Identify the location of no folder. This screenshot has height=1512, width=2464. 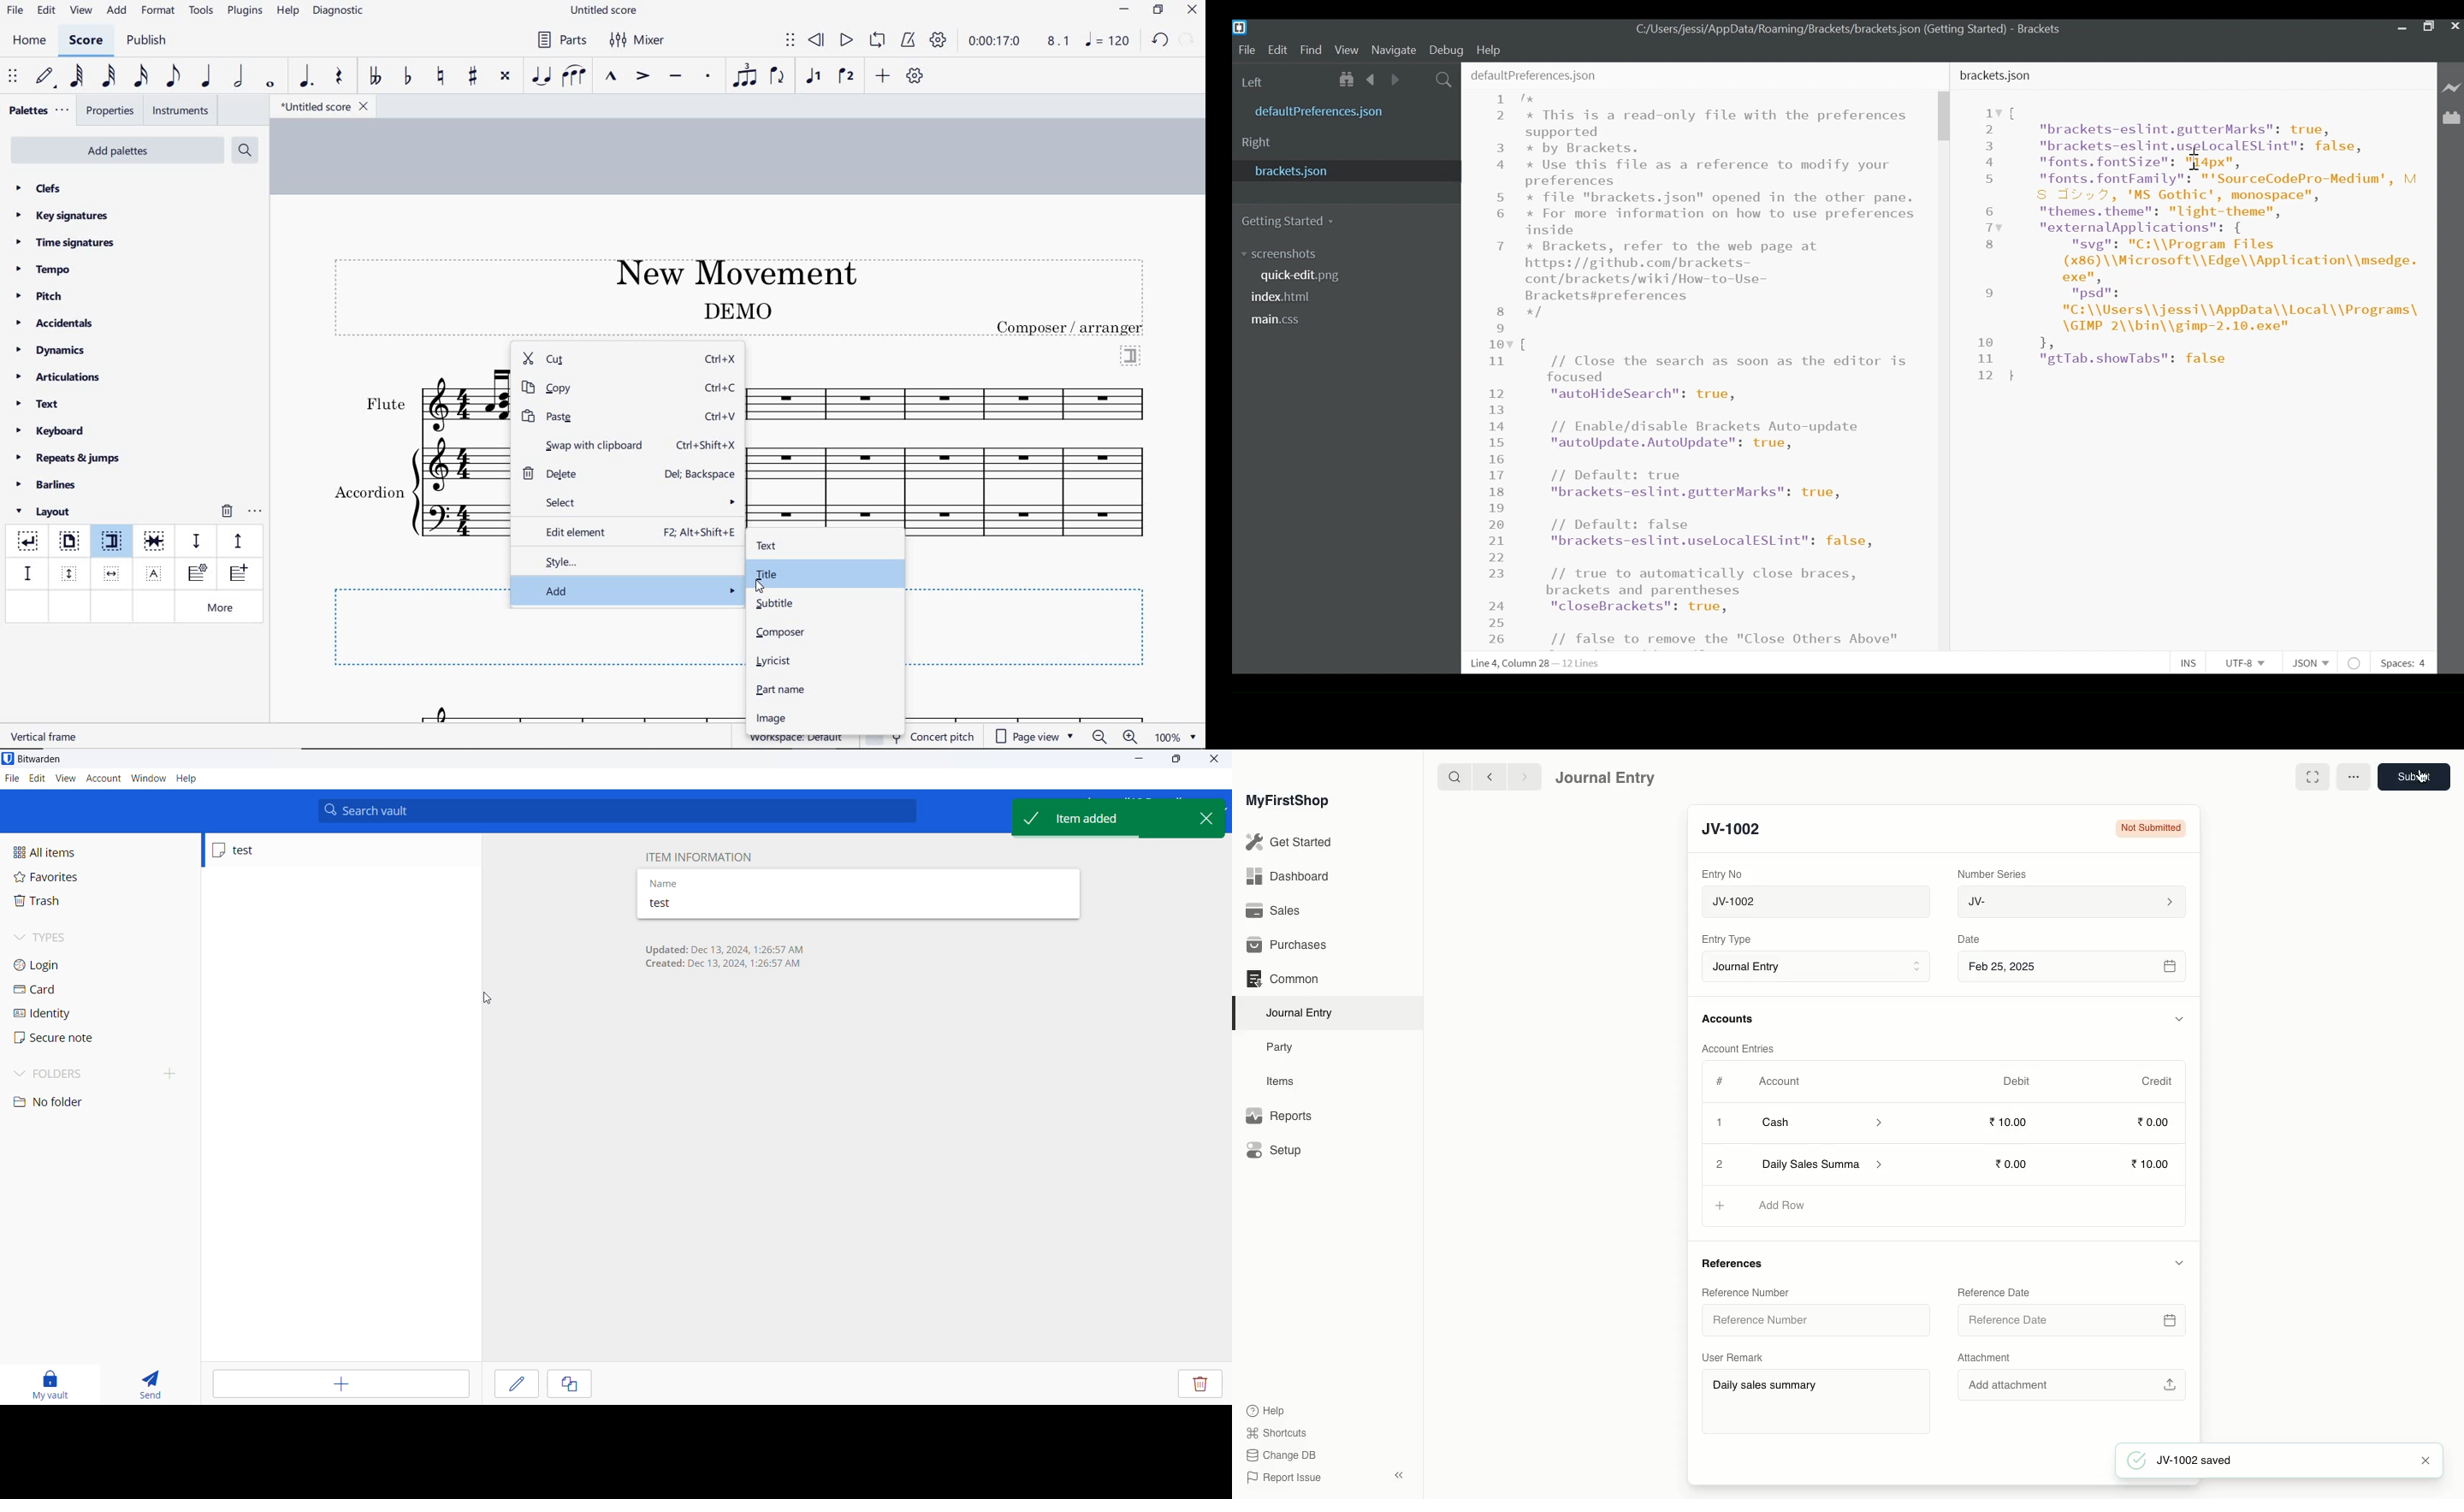
(76, 1103).